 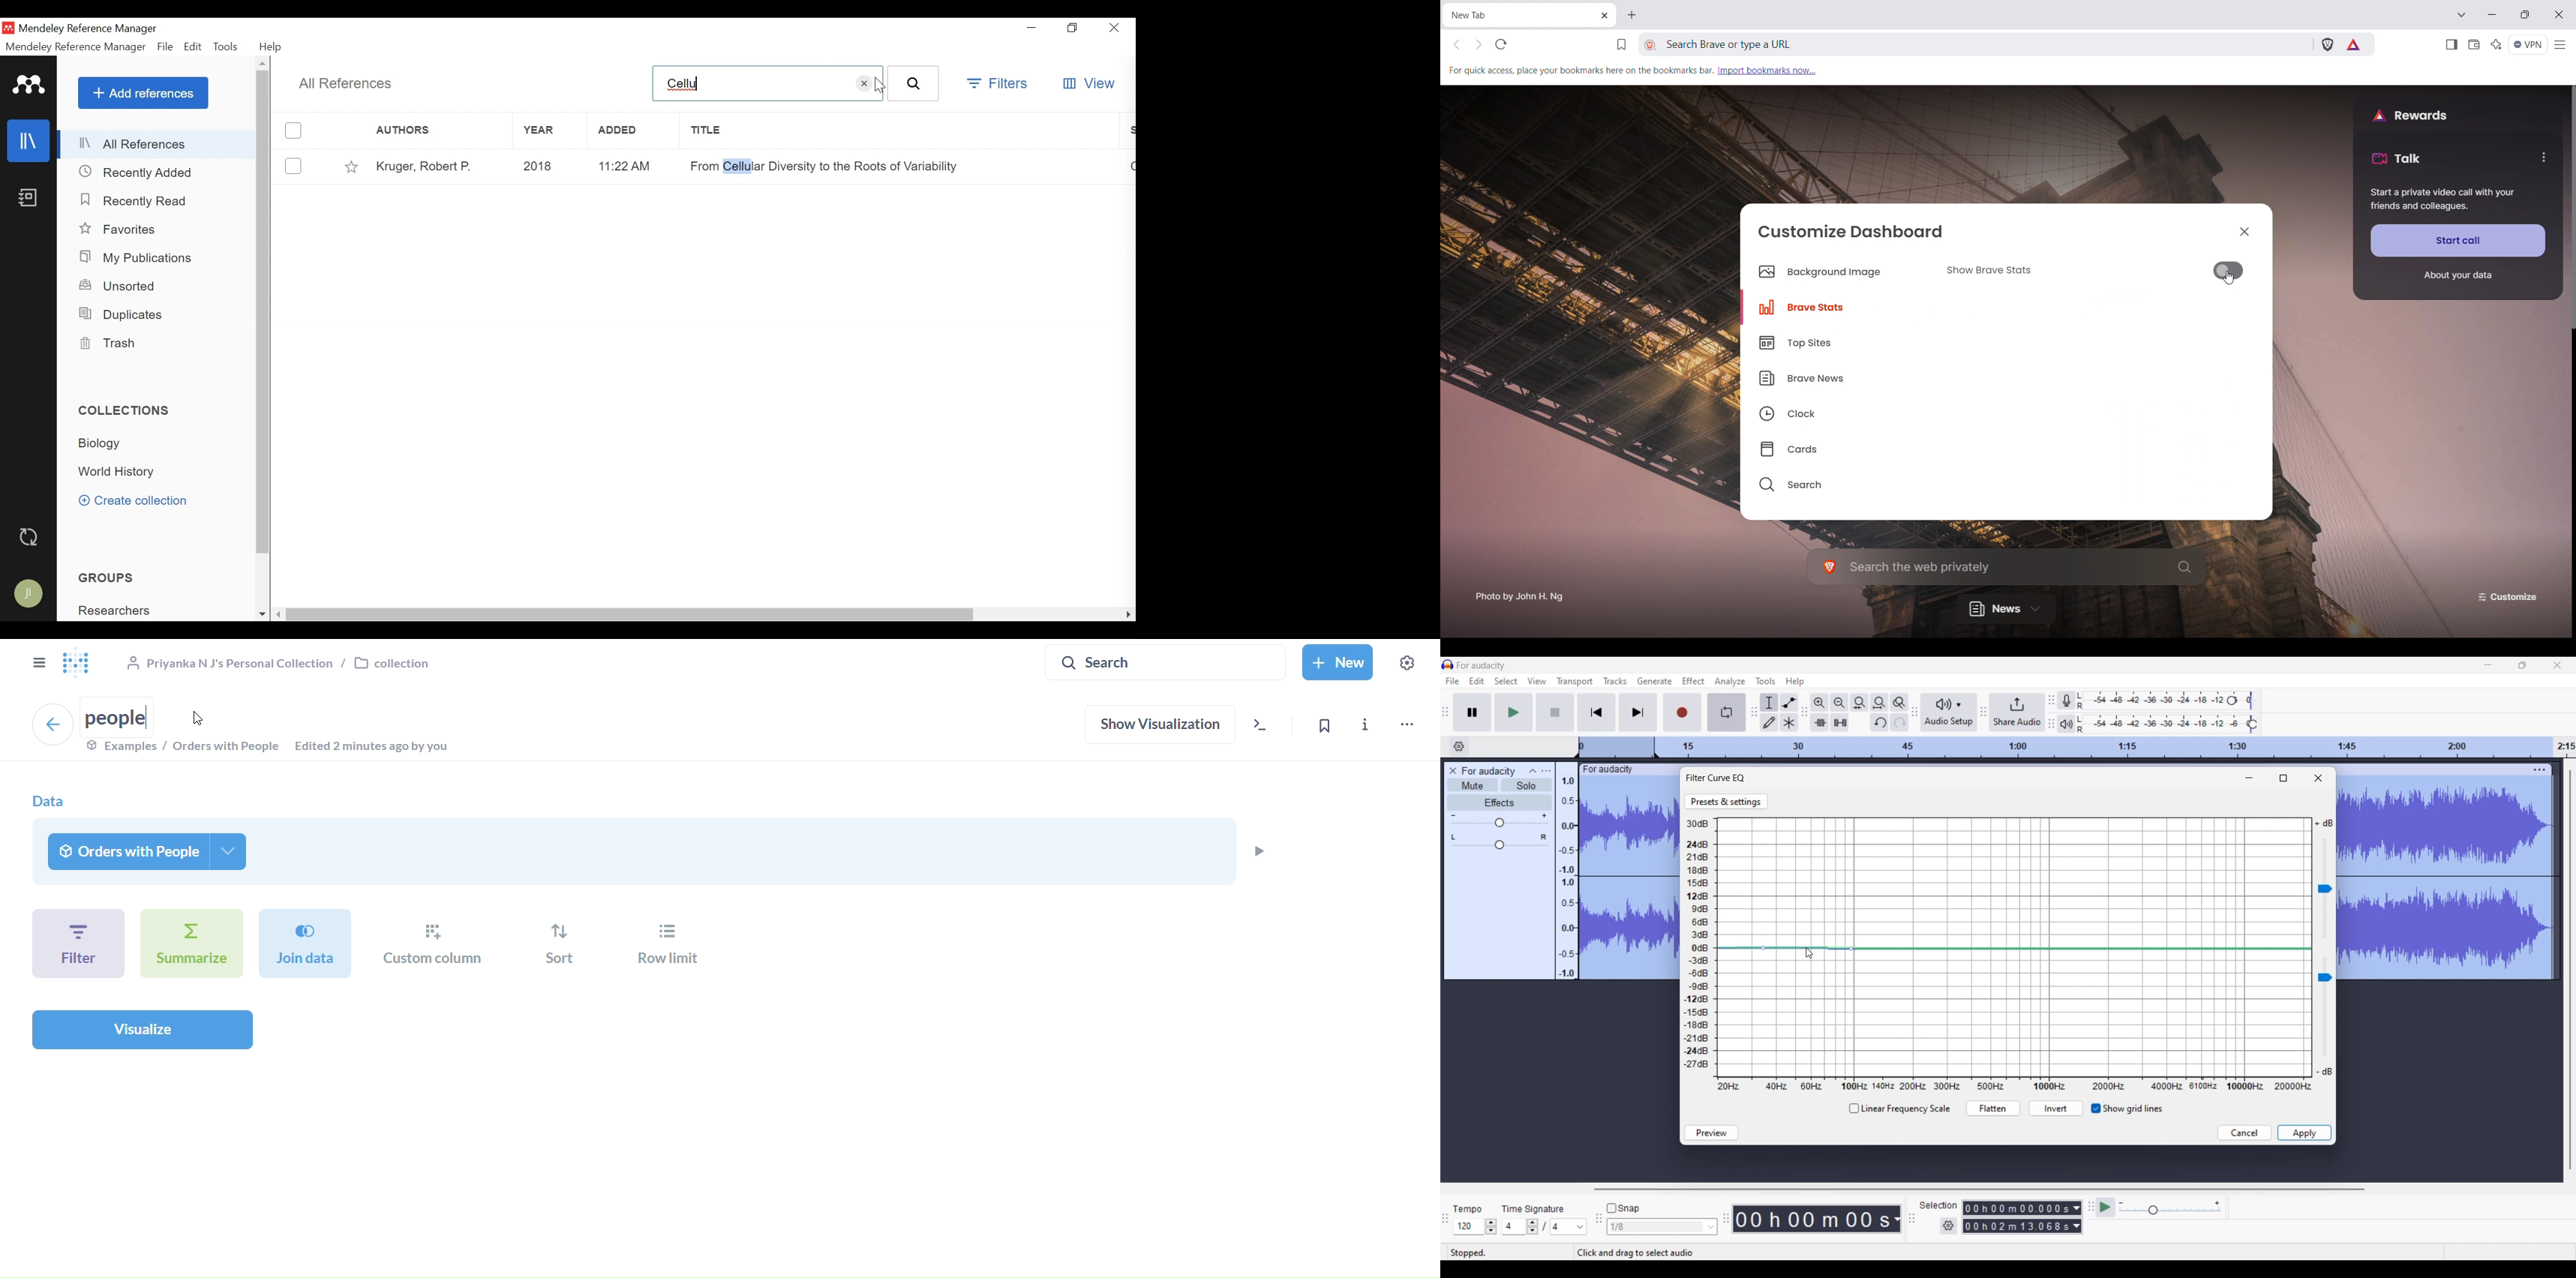 I want to click on File menu, so click(x=1452, y=682).